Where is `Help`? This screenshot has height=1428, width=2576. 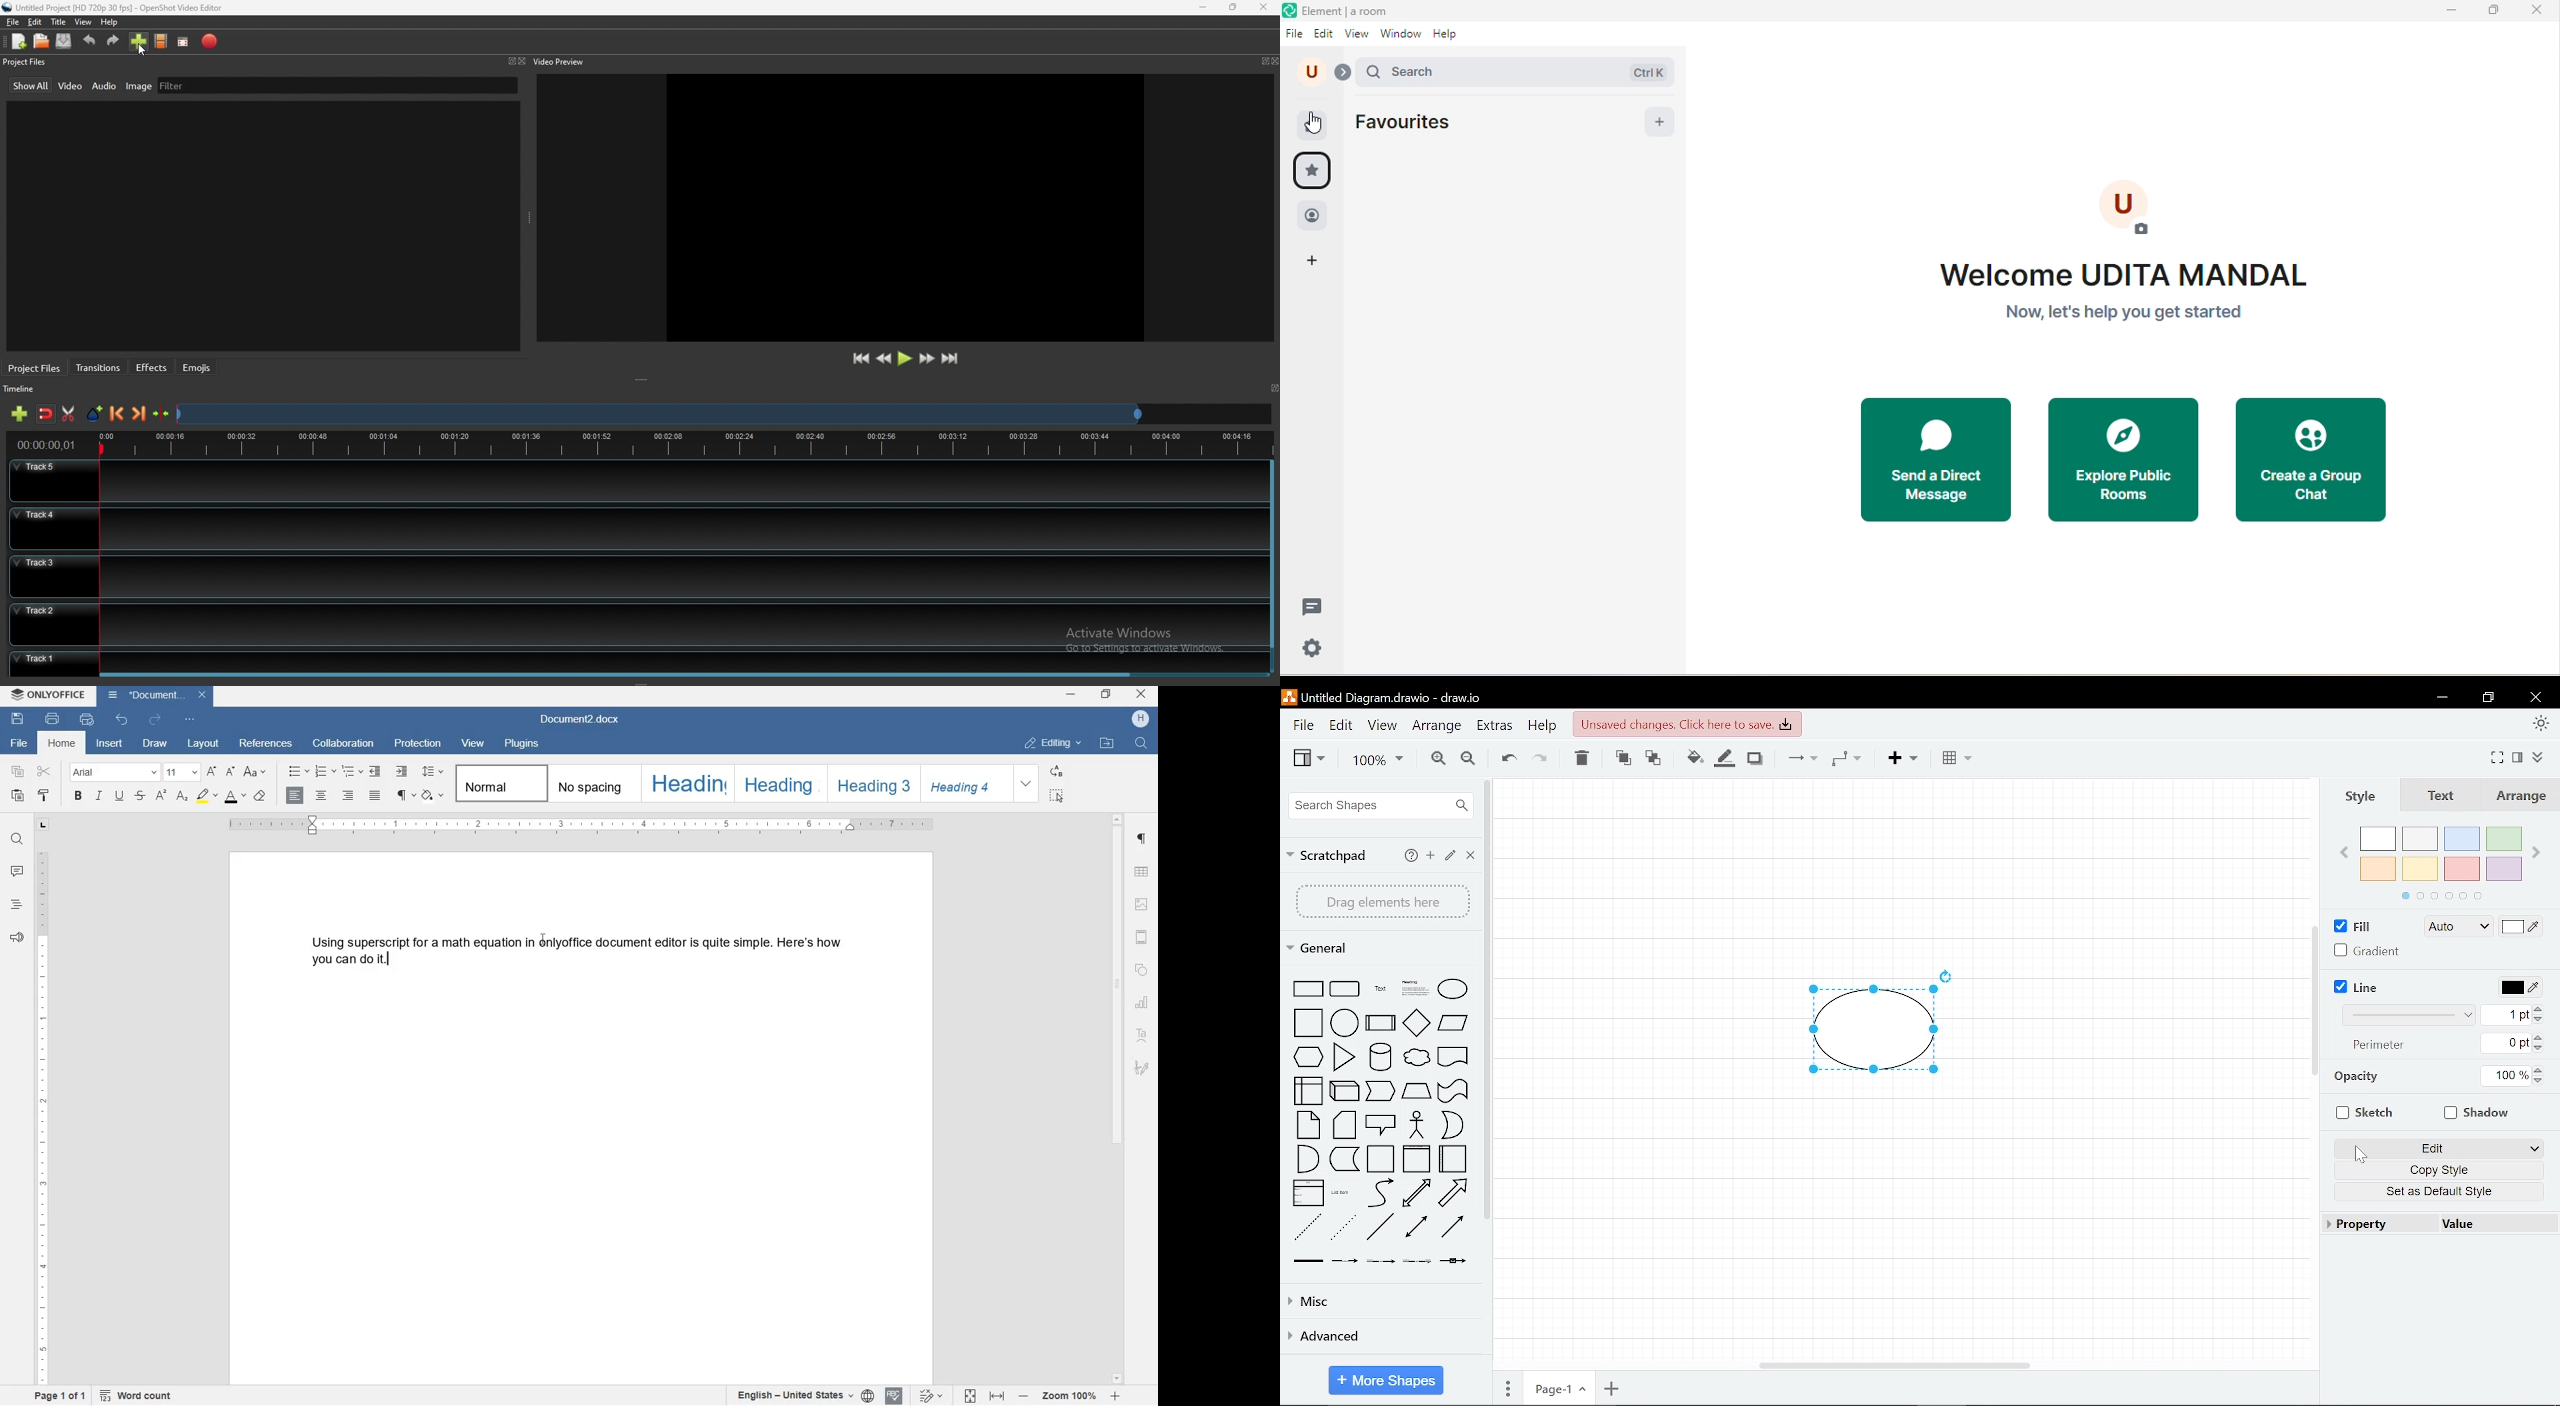
Help is located at coordinates (1543, 727).